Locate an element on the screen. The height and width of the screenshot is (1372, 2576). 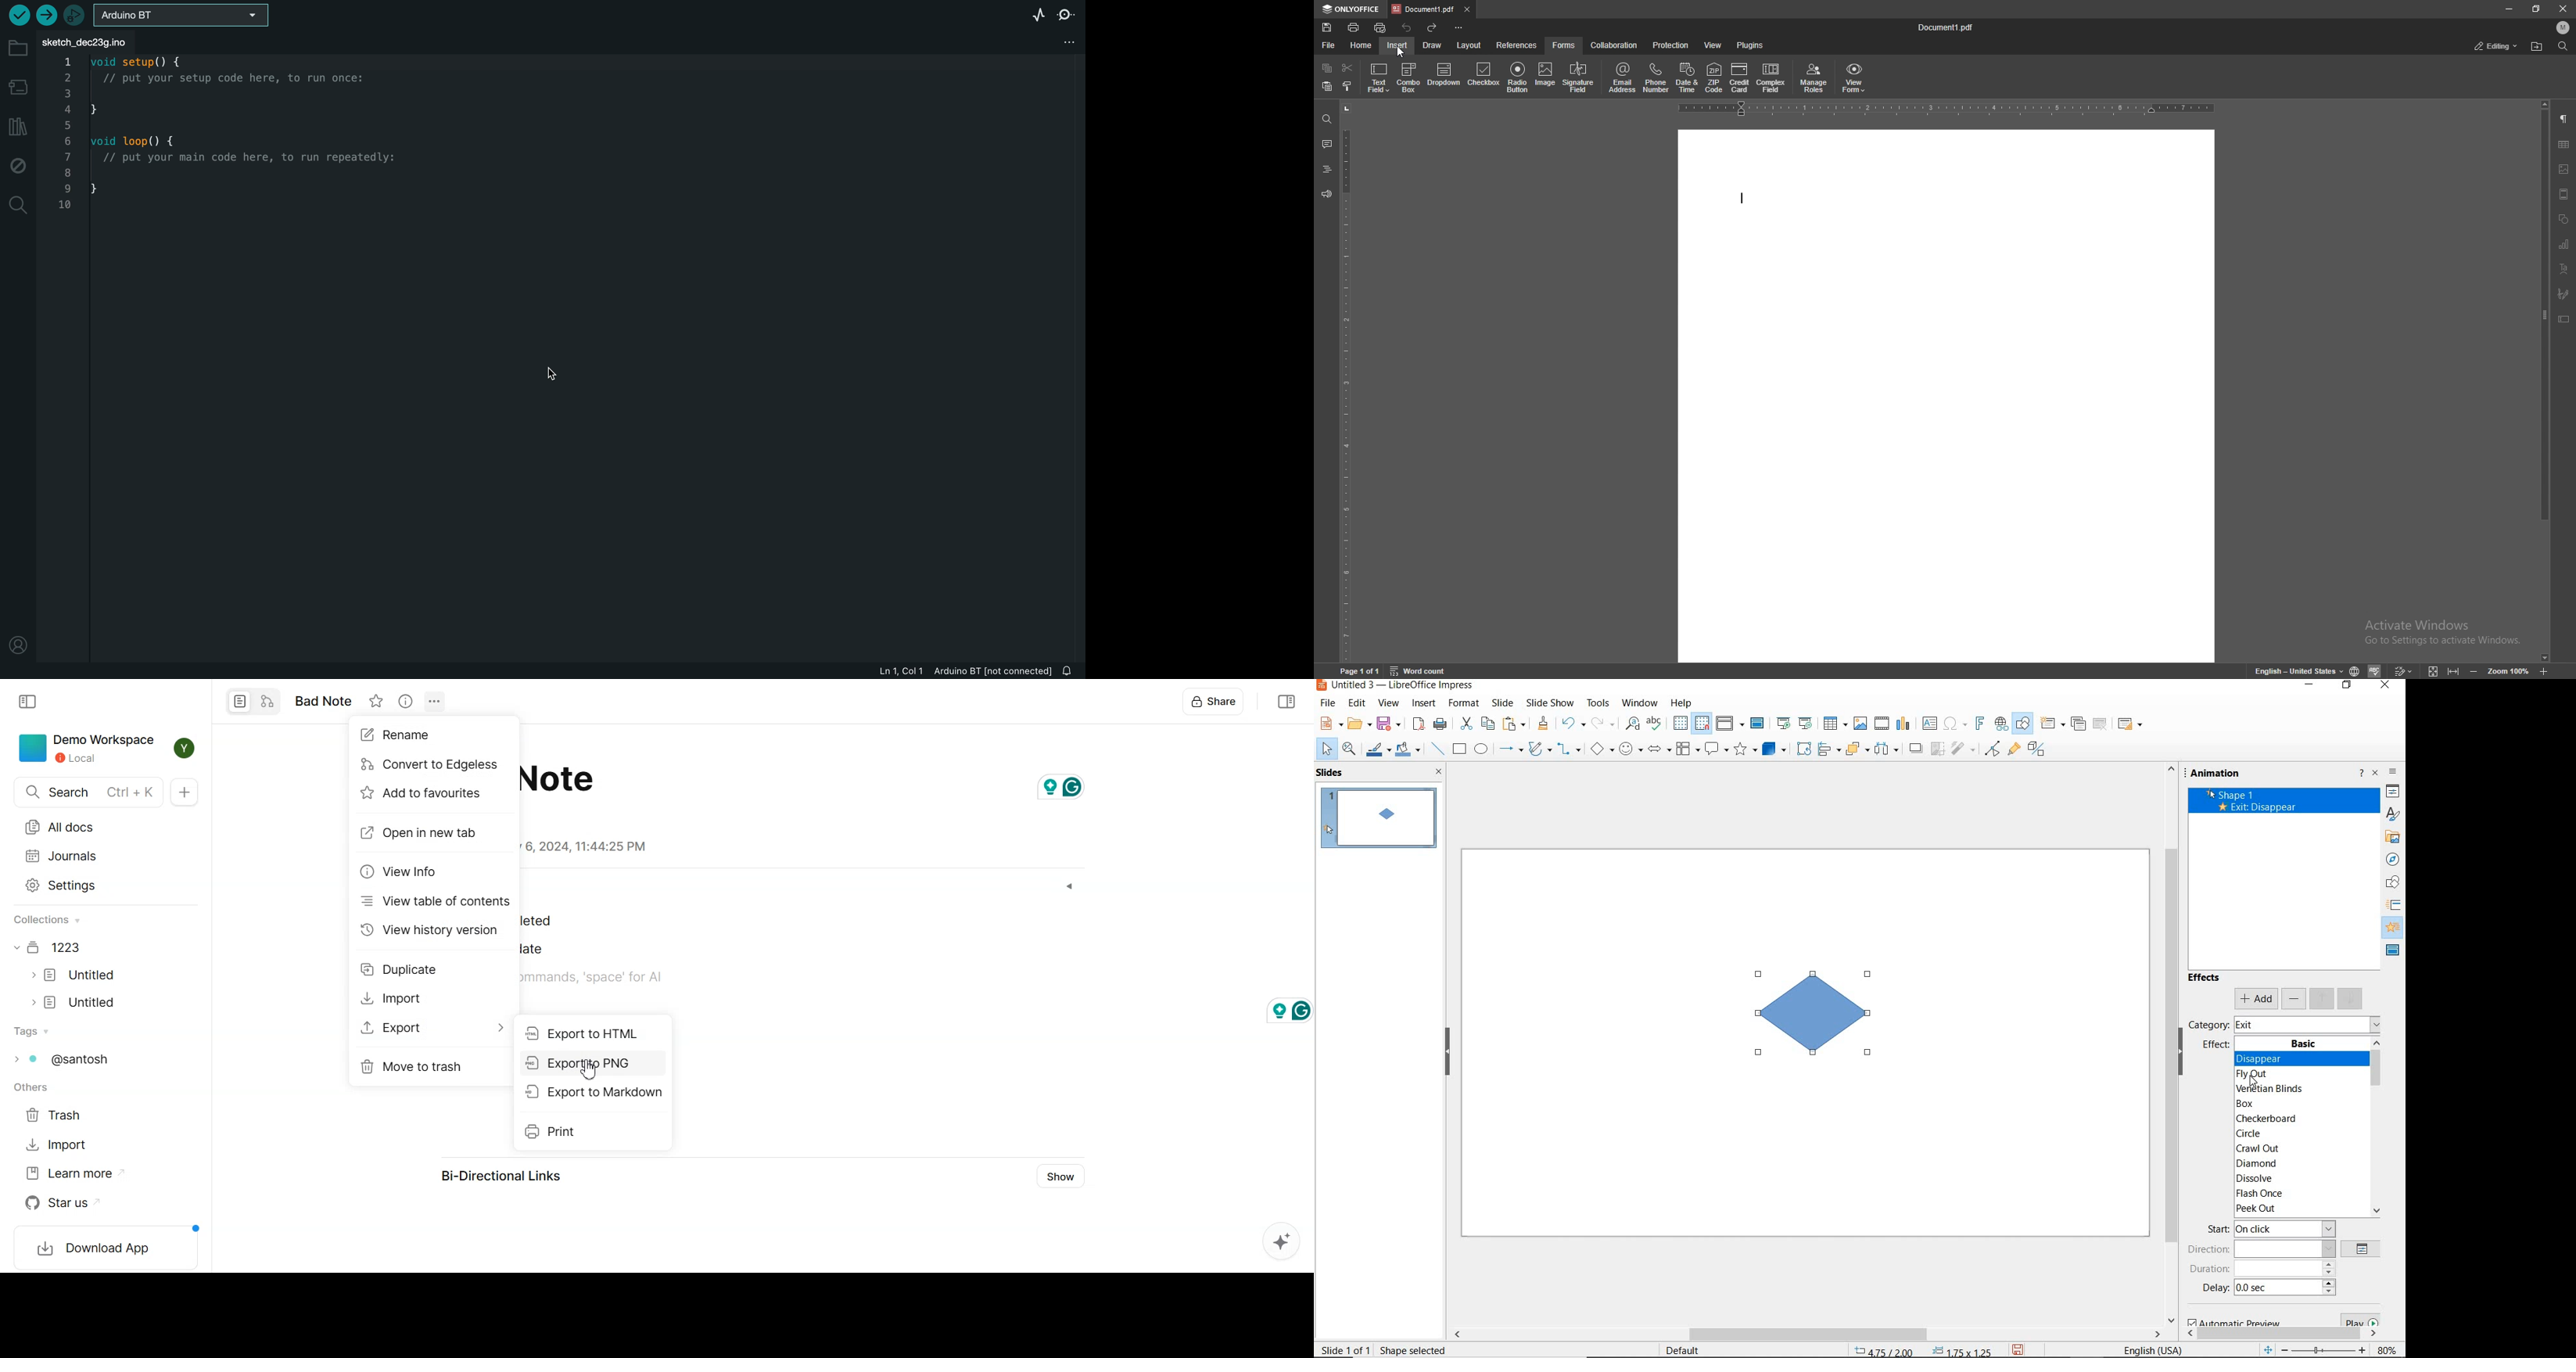
category is located at coordinates (2209, 1024).